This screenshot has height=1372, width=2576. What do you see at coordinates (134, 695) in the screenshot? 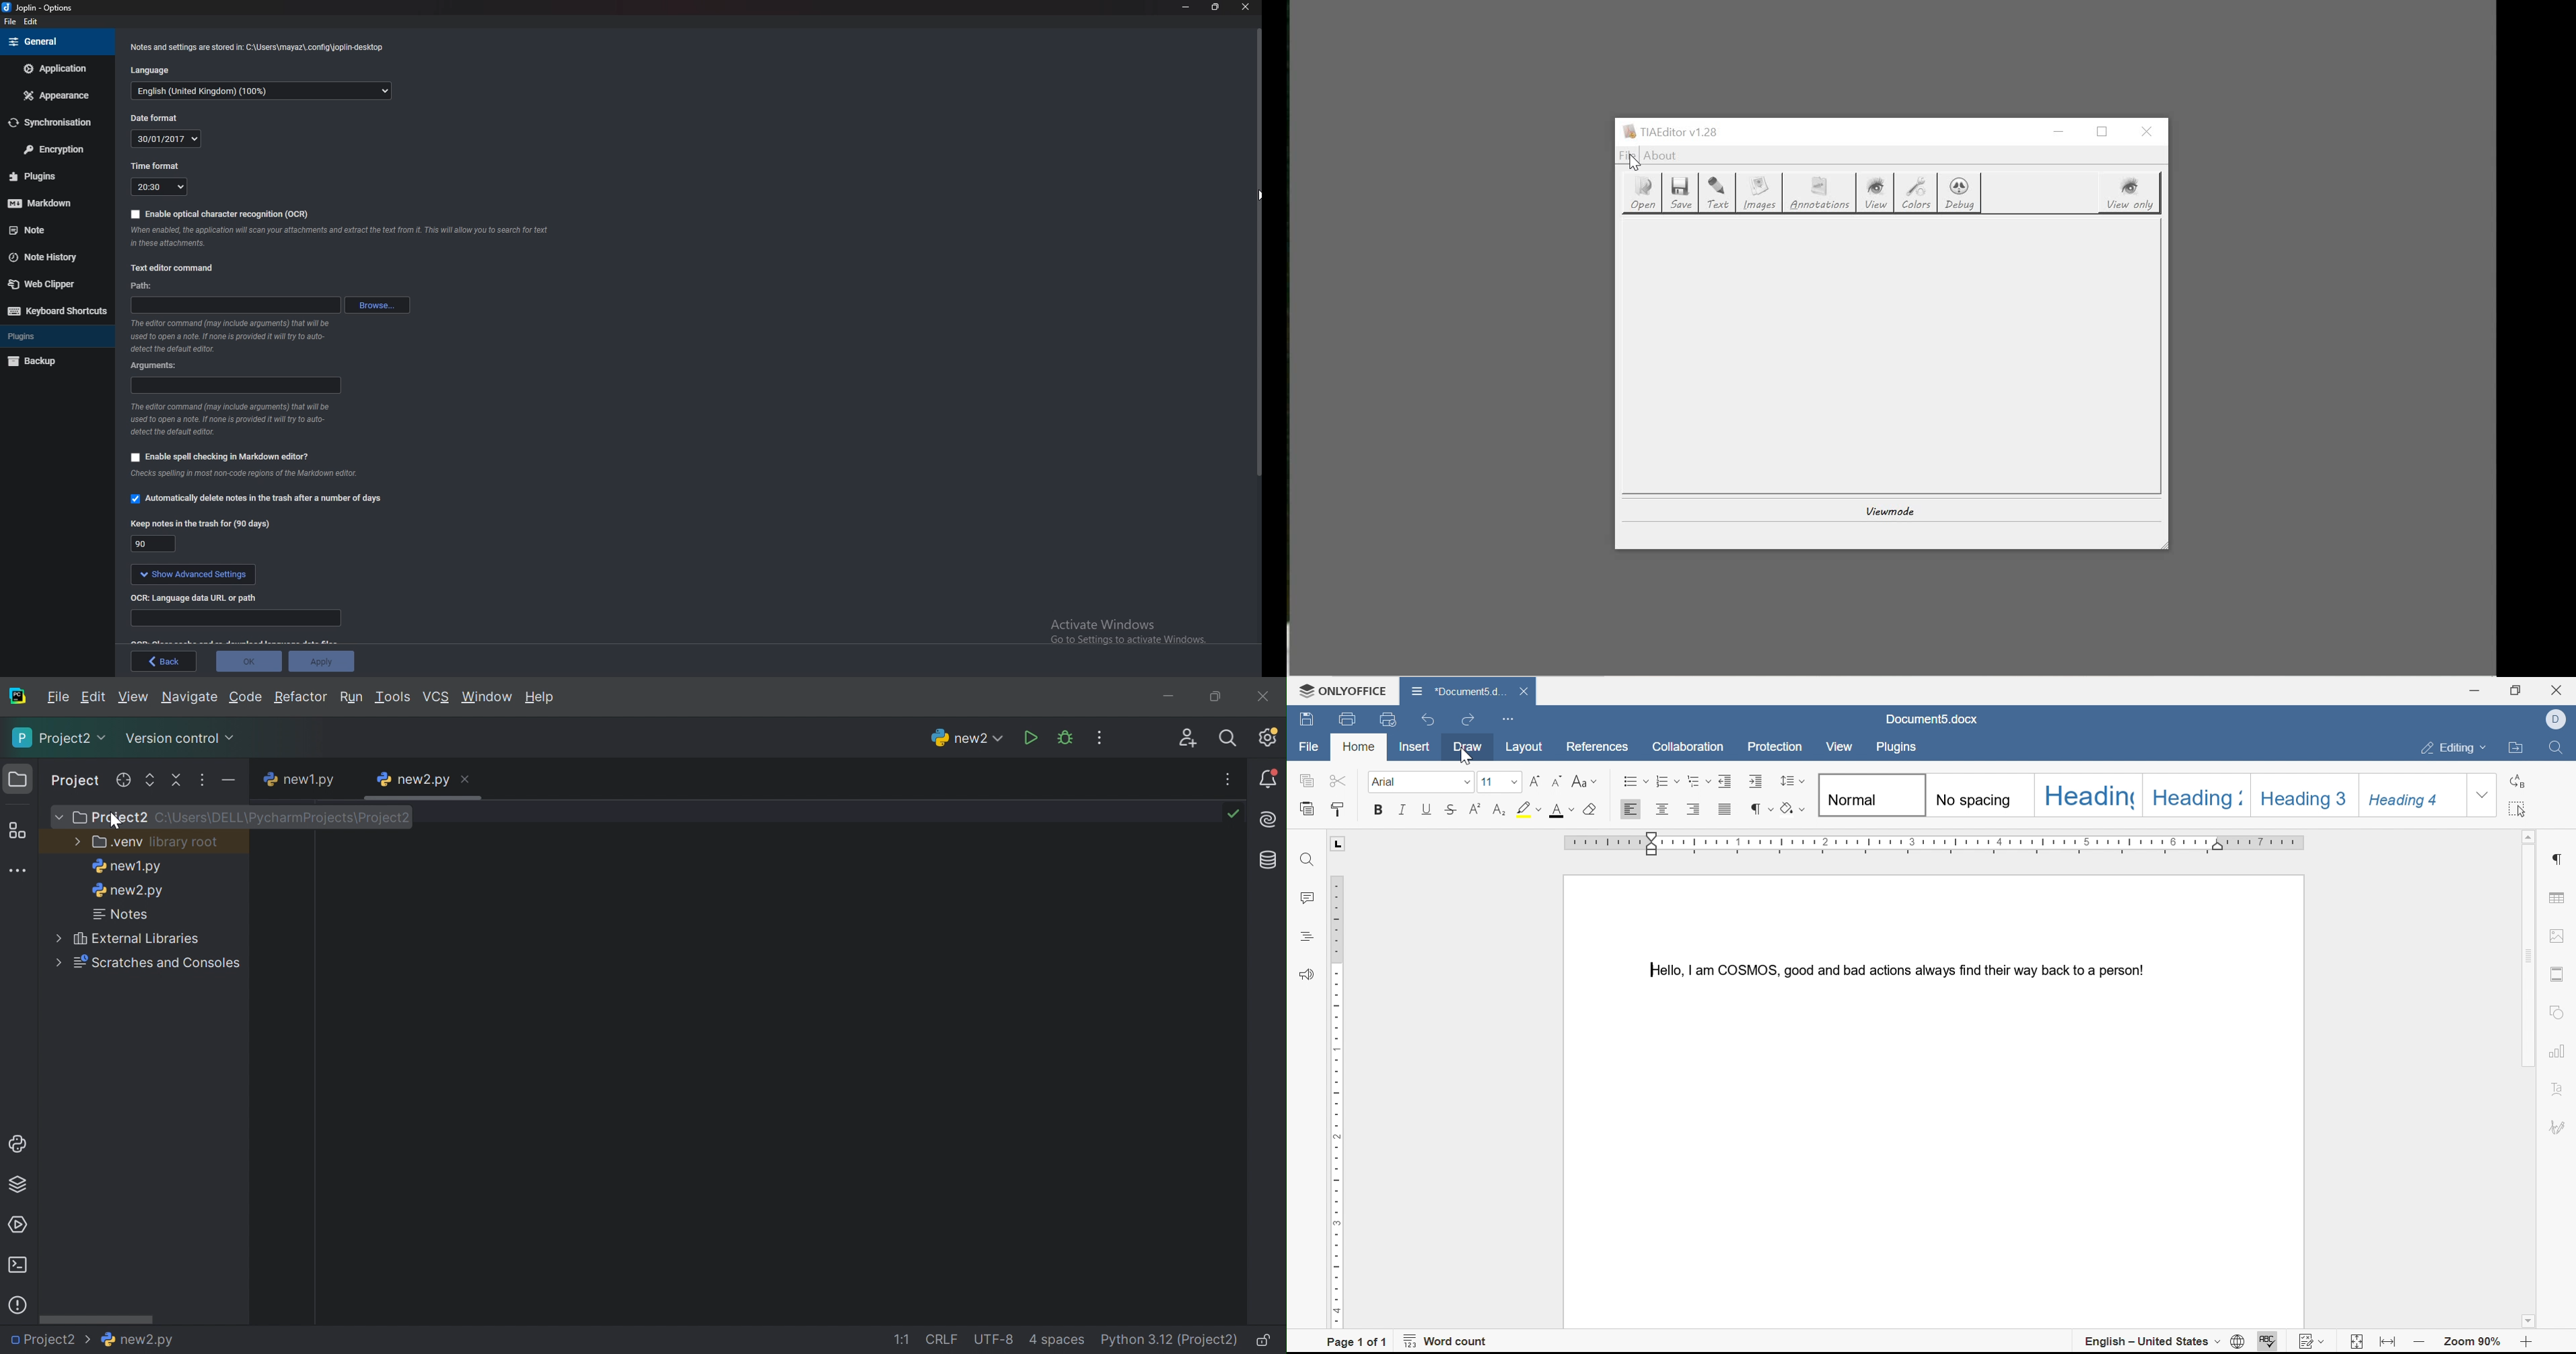
I see `Edit` at bounding box center [134, 695].